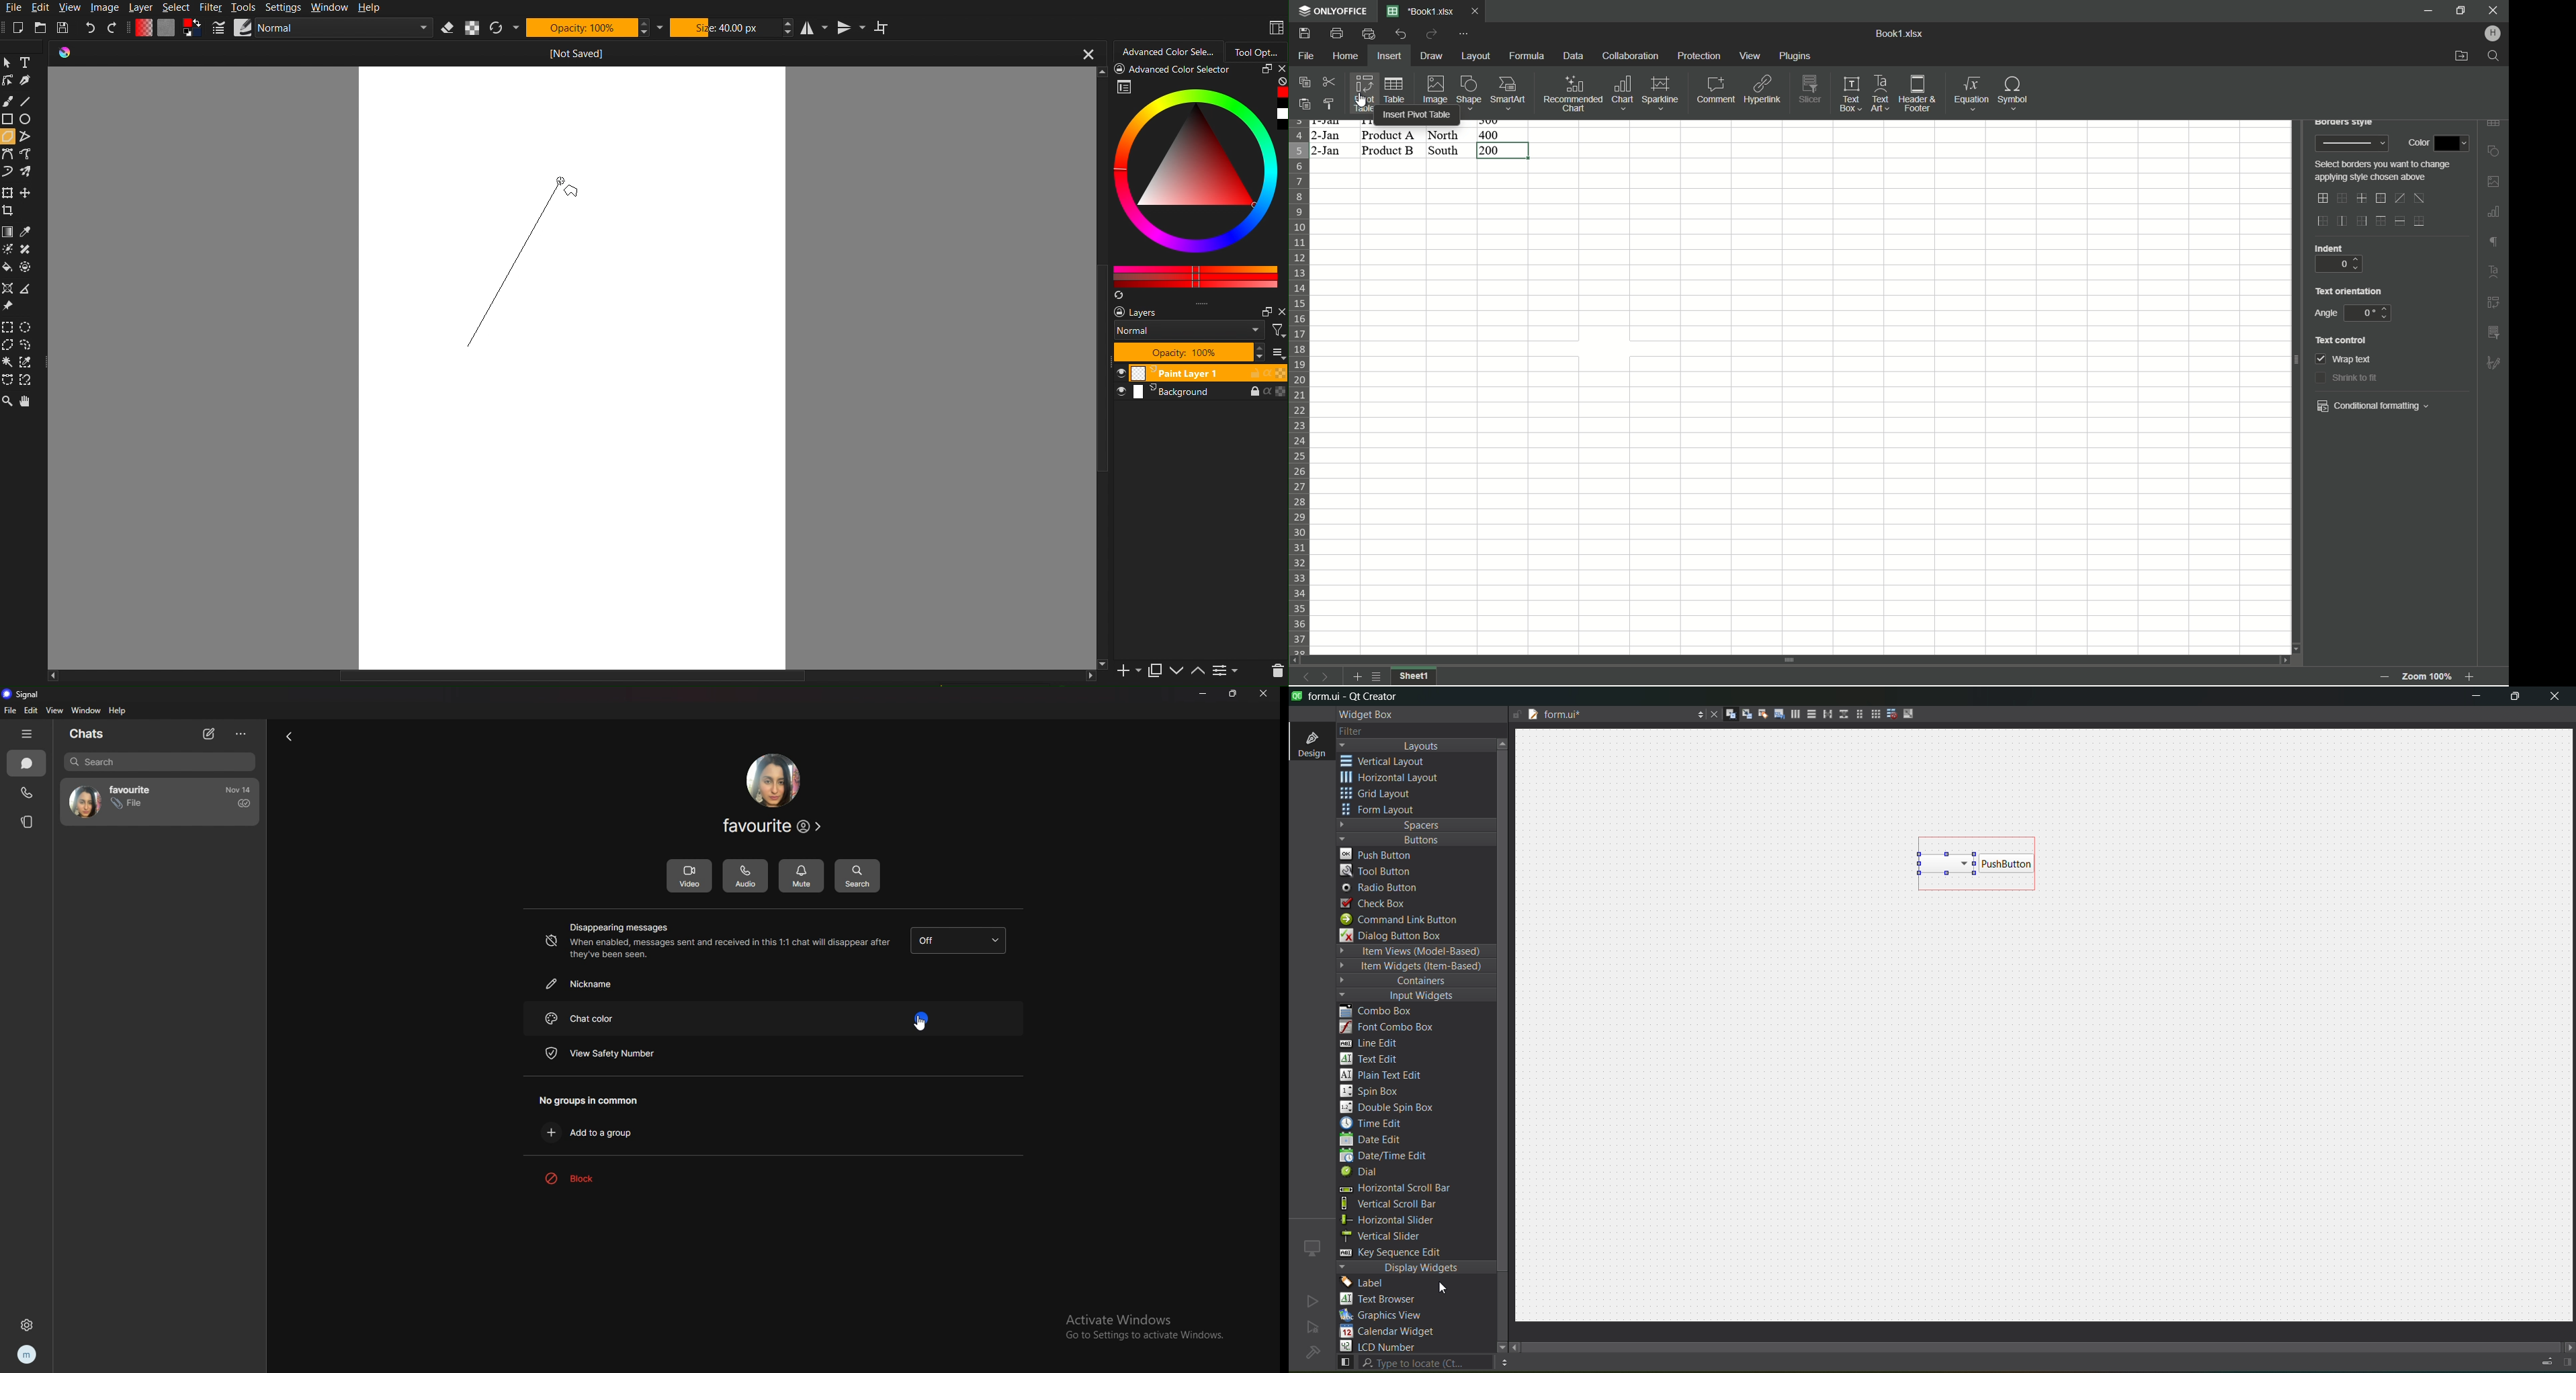 The height and width of the screenshot is (1400, 2576). Describe the element at coordinates (2452, 143) in the screenshot. I see `color dropdown` at that location.